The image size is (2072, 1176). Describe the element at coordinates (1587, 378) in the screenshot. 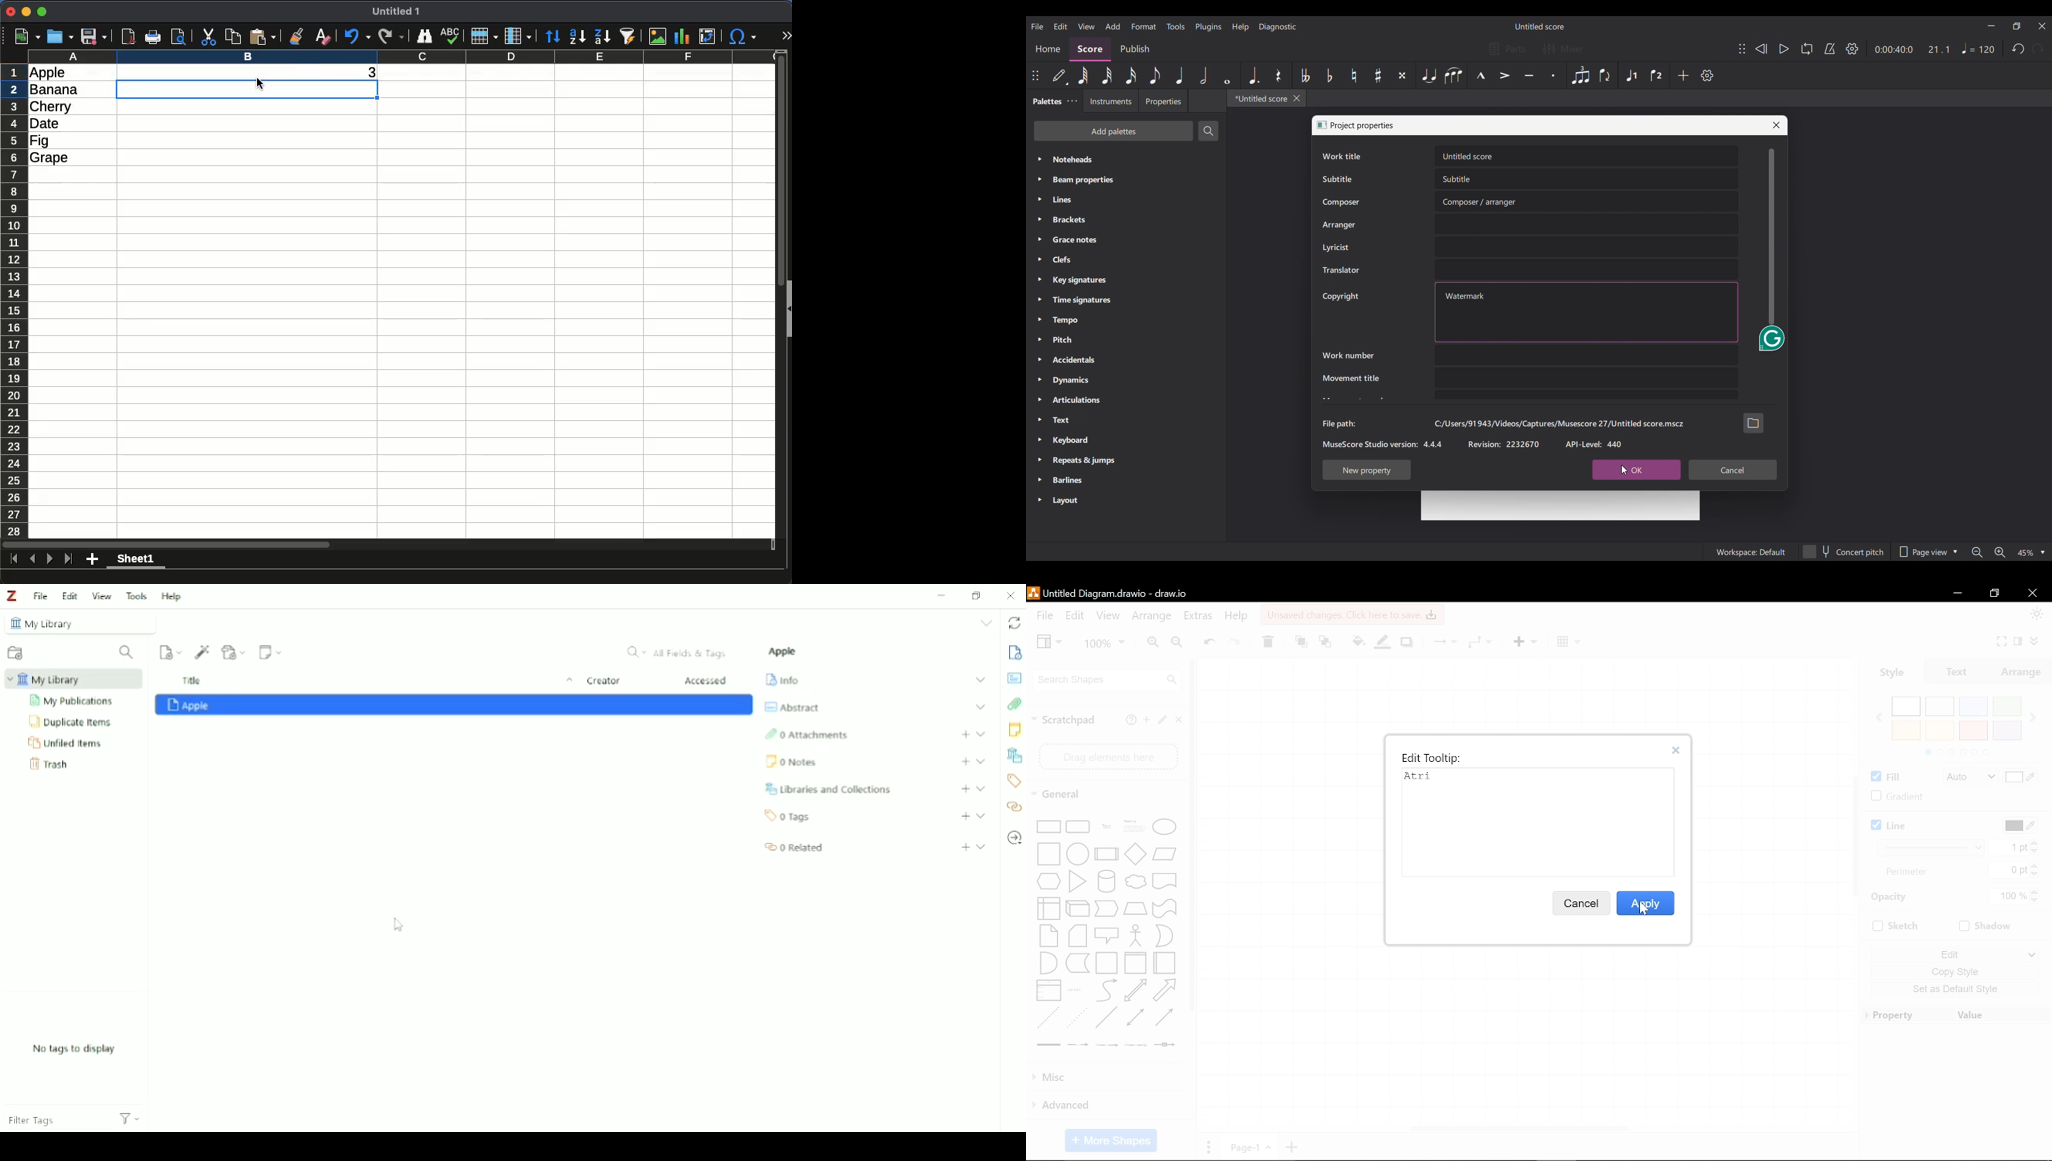

I see `Text box for Movement title` at that location.